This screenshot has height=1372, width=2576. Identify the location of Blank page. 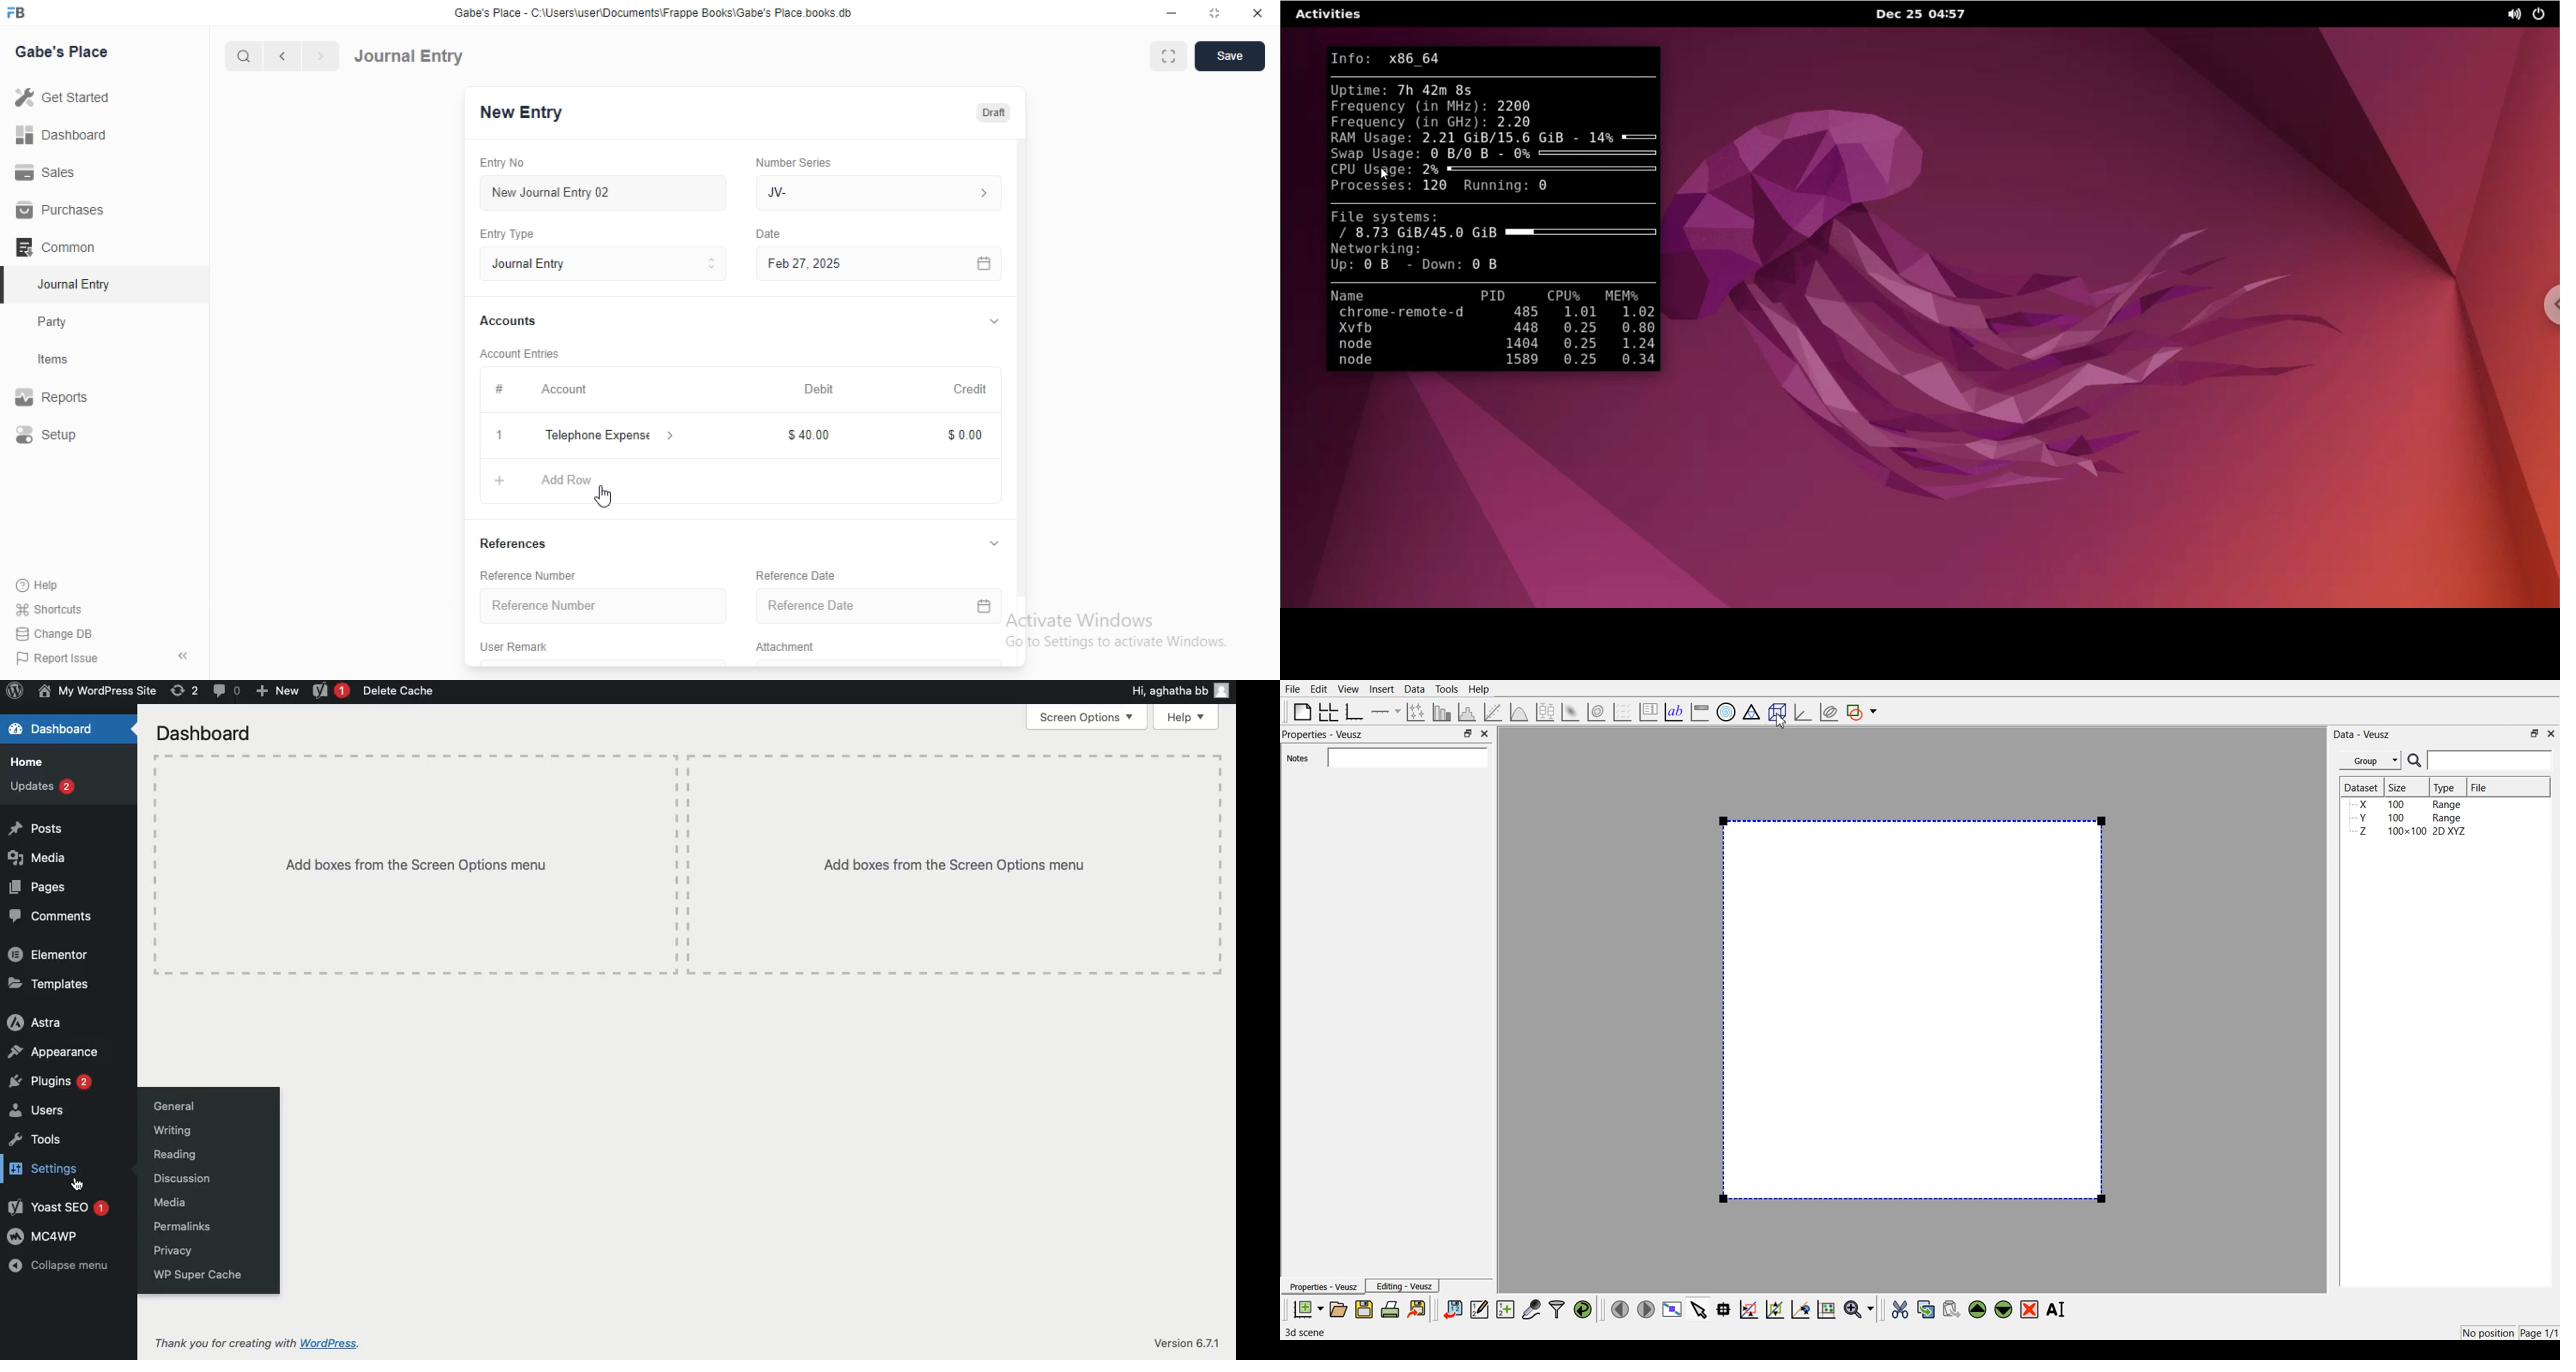
(1303, 711).